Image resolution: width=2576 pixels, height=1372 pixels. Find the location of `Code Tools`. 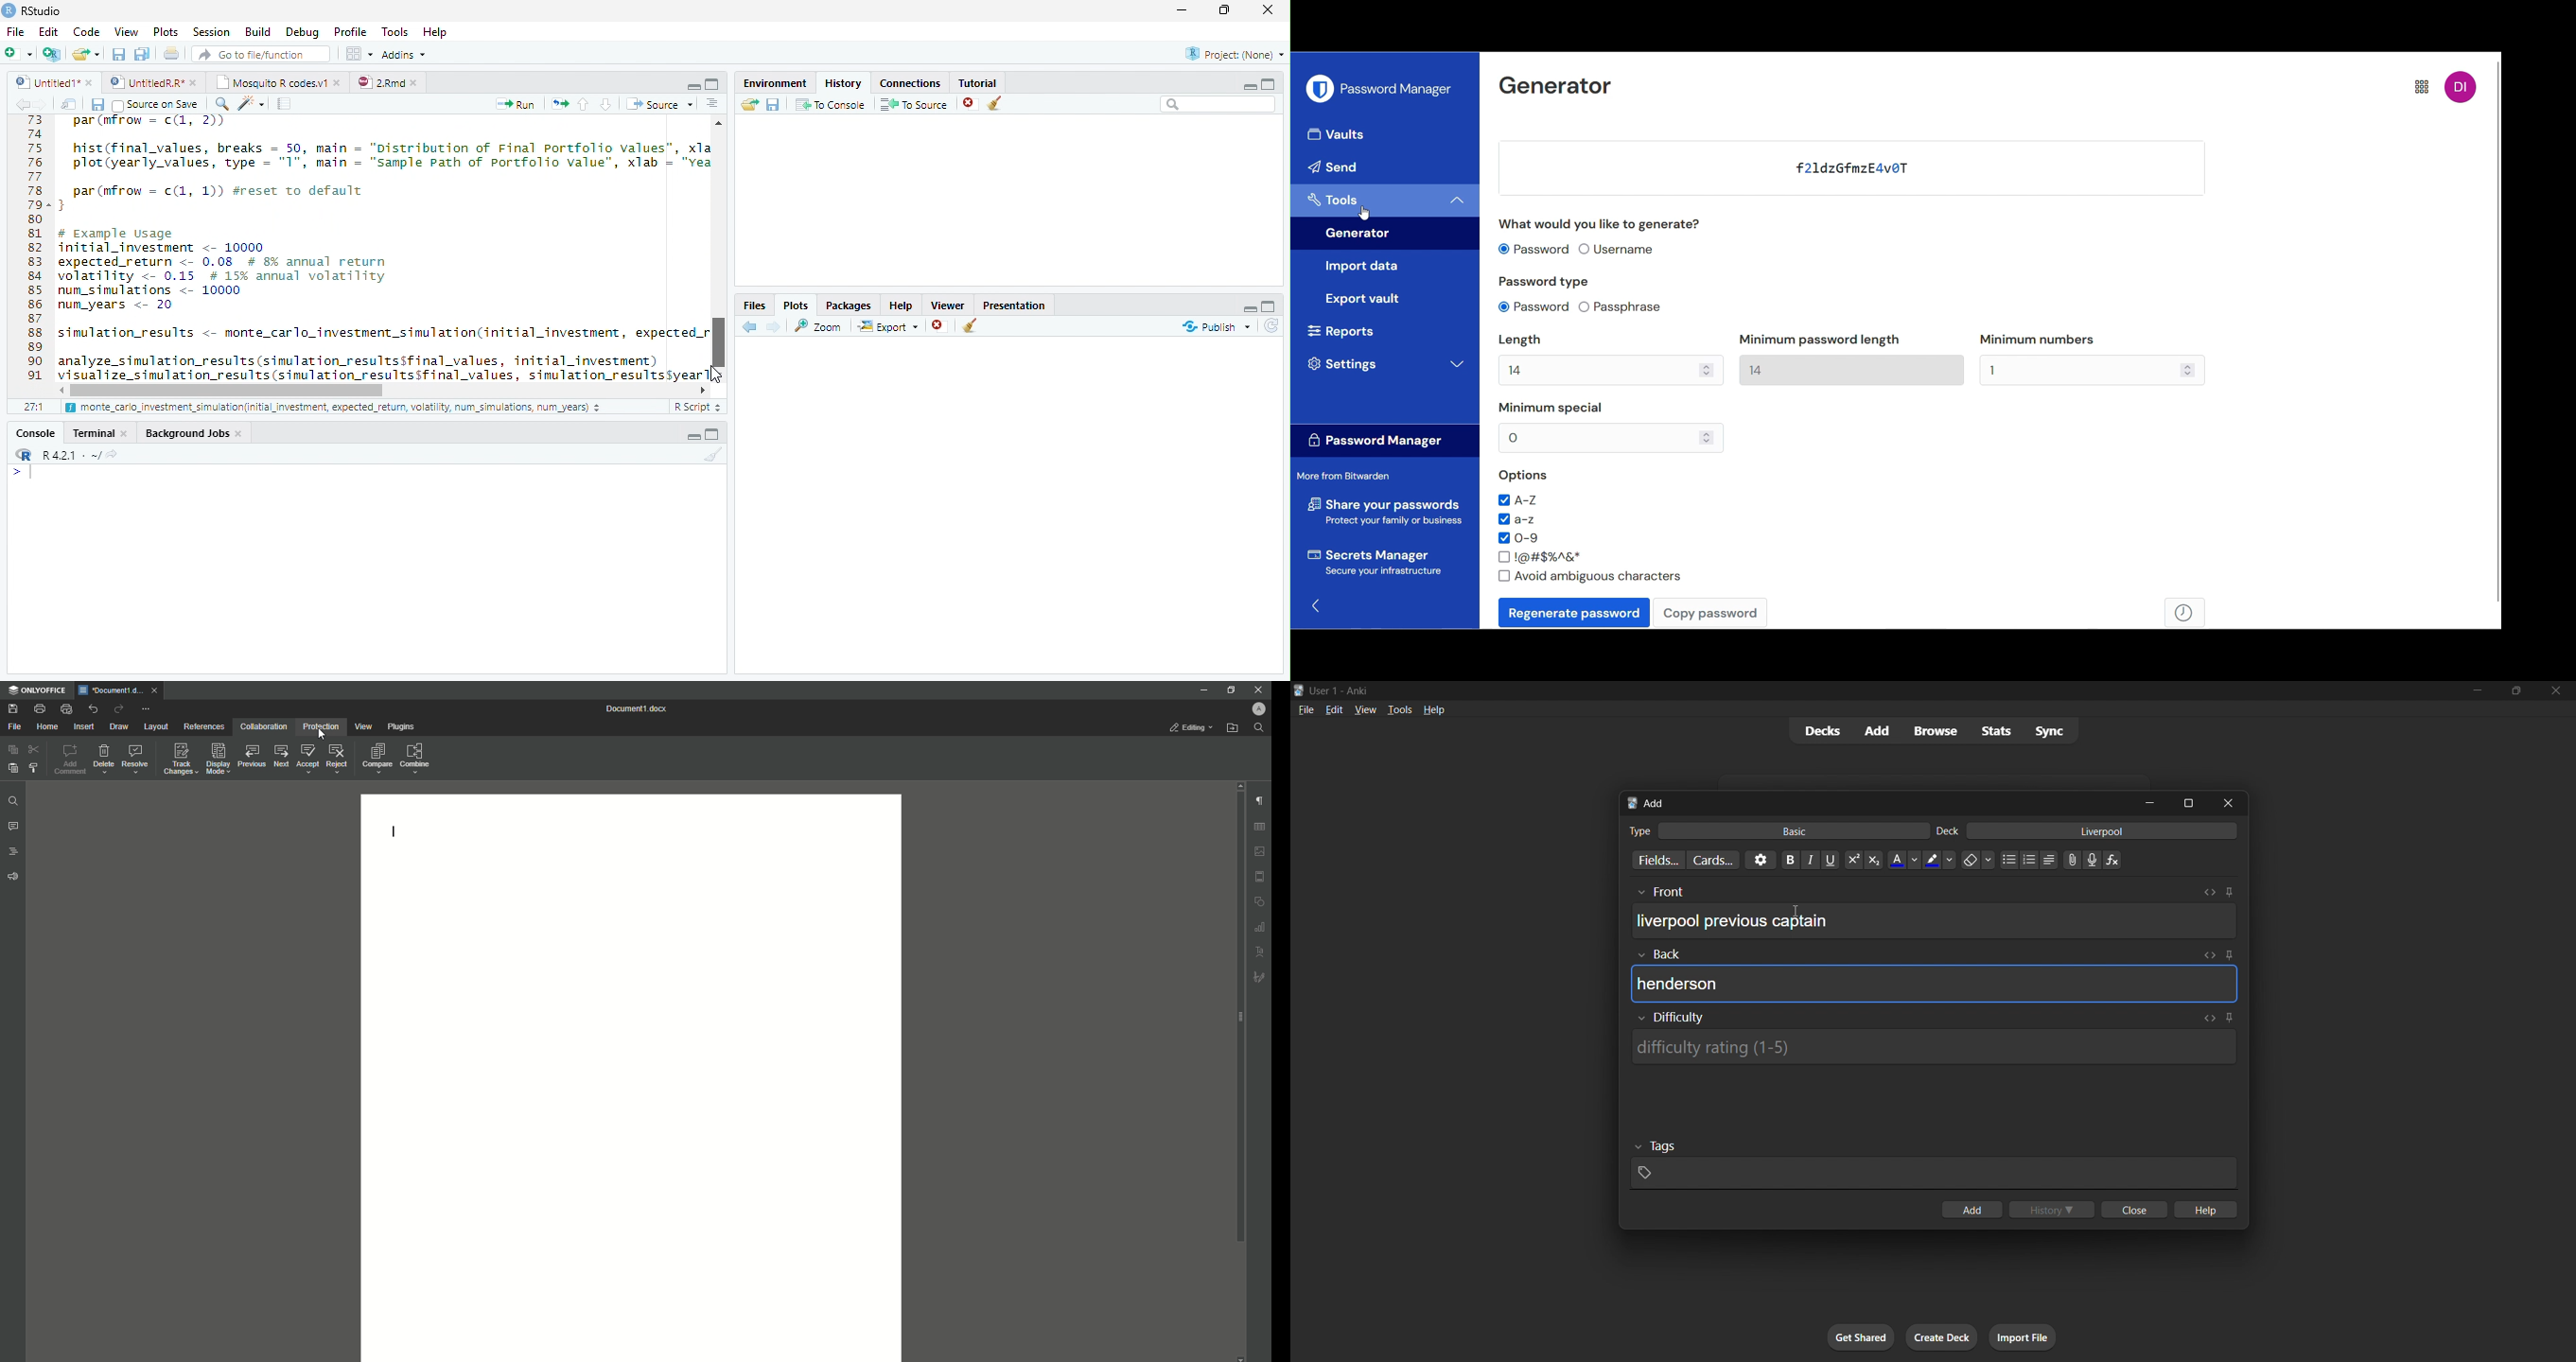

Code Tools is located at coordinates (252, 104).